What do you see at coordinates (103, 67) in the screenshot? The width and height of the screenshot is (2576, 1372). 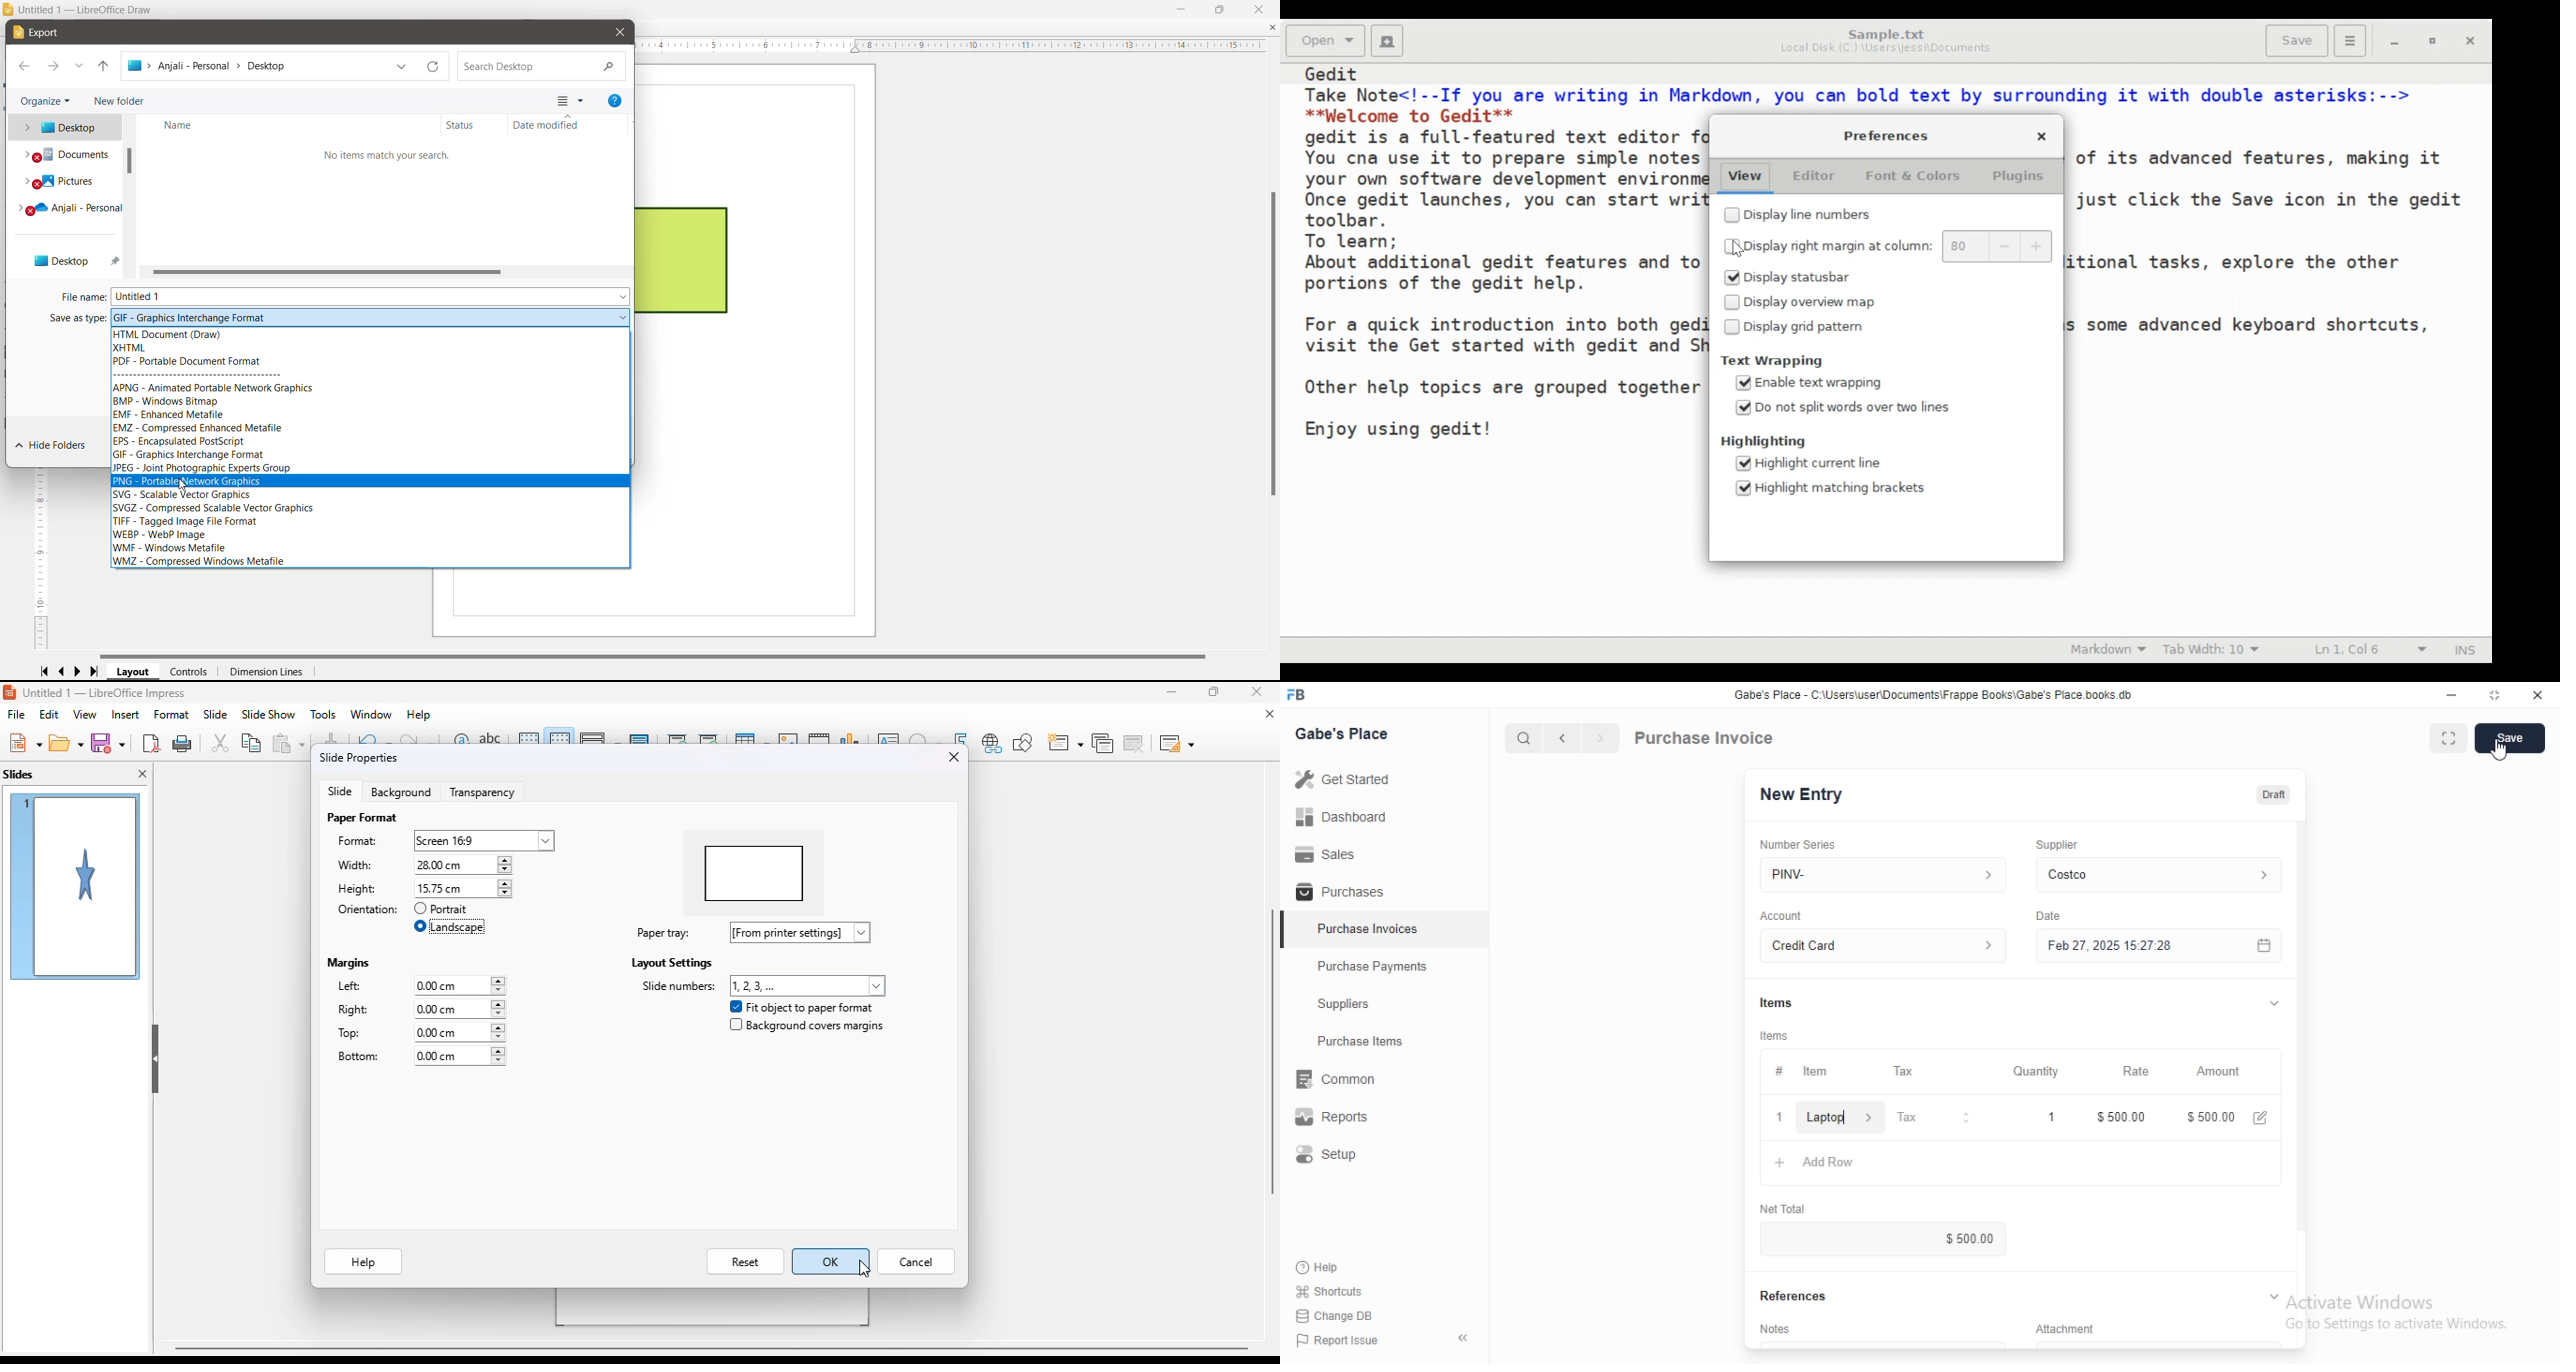 I see `Move up one level` at bounding box center [103, 67].